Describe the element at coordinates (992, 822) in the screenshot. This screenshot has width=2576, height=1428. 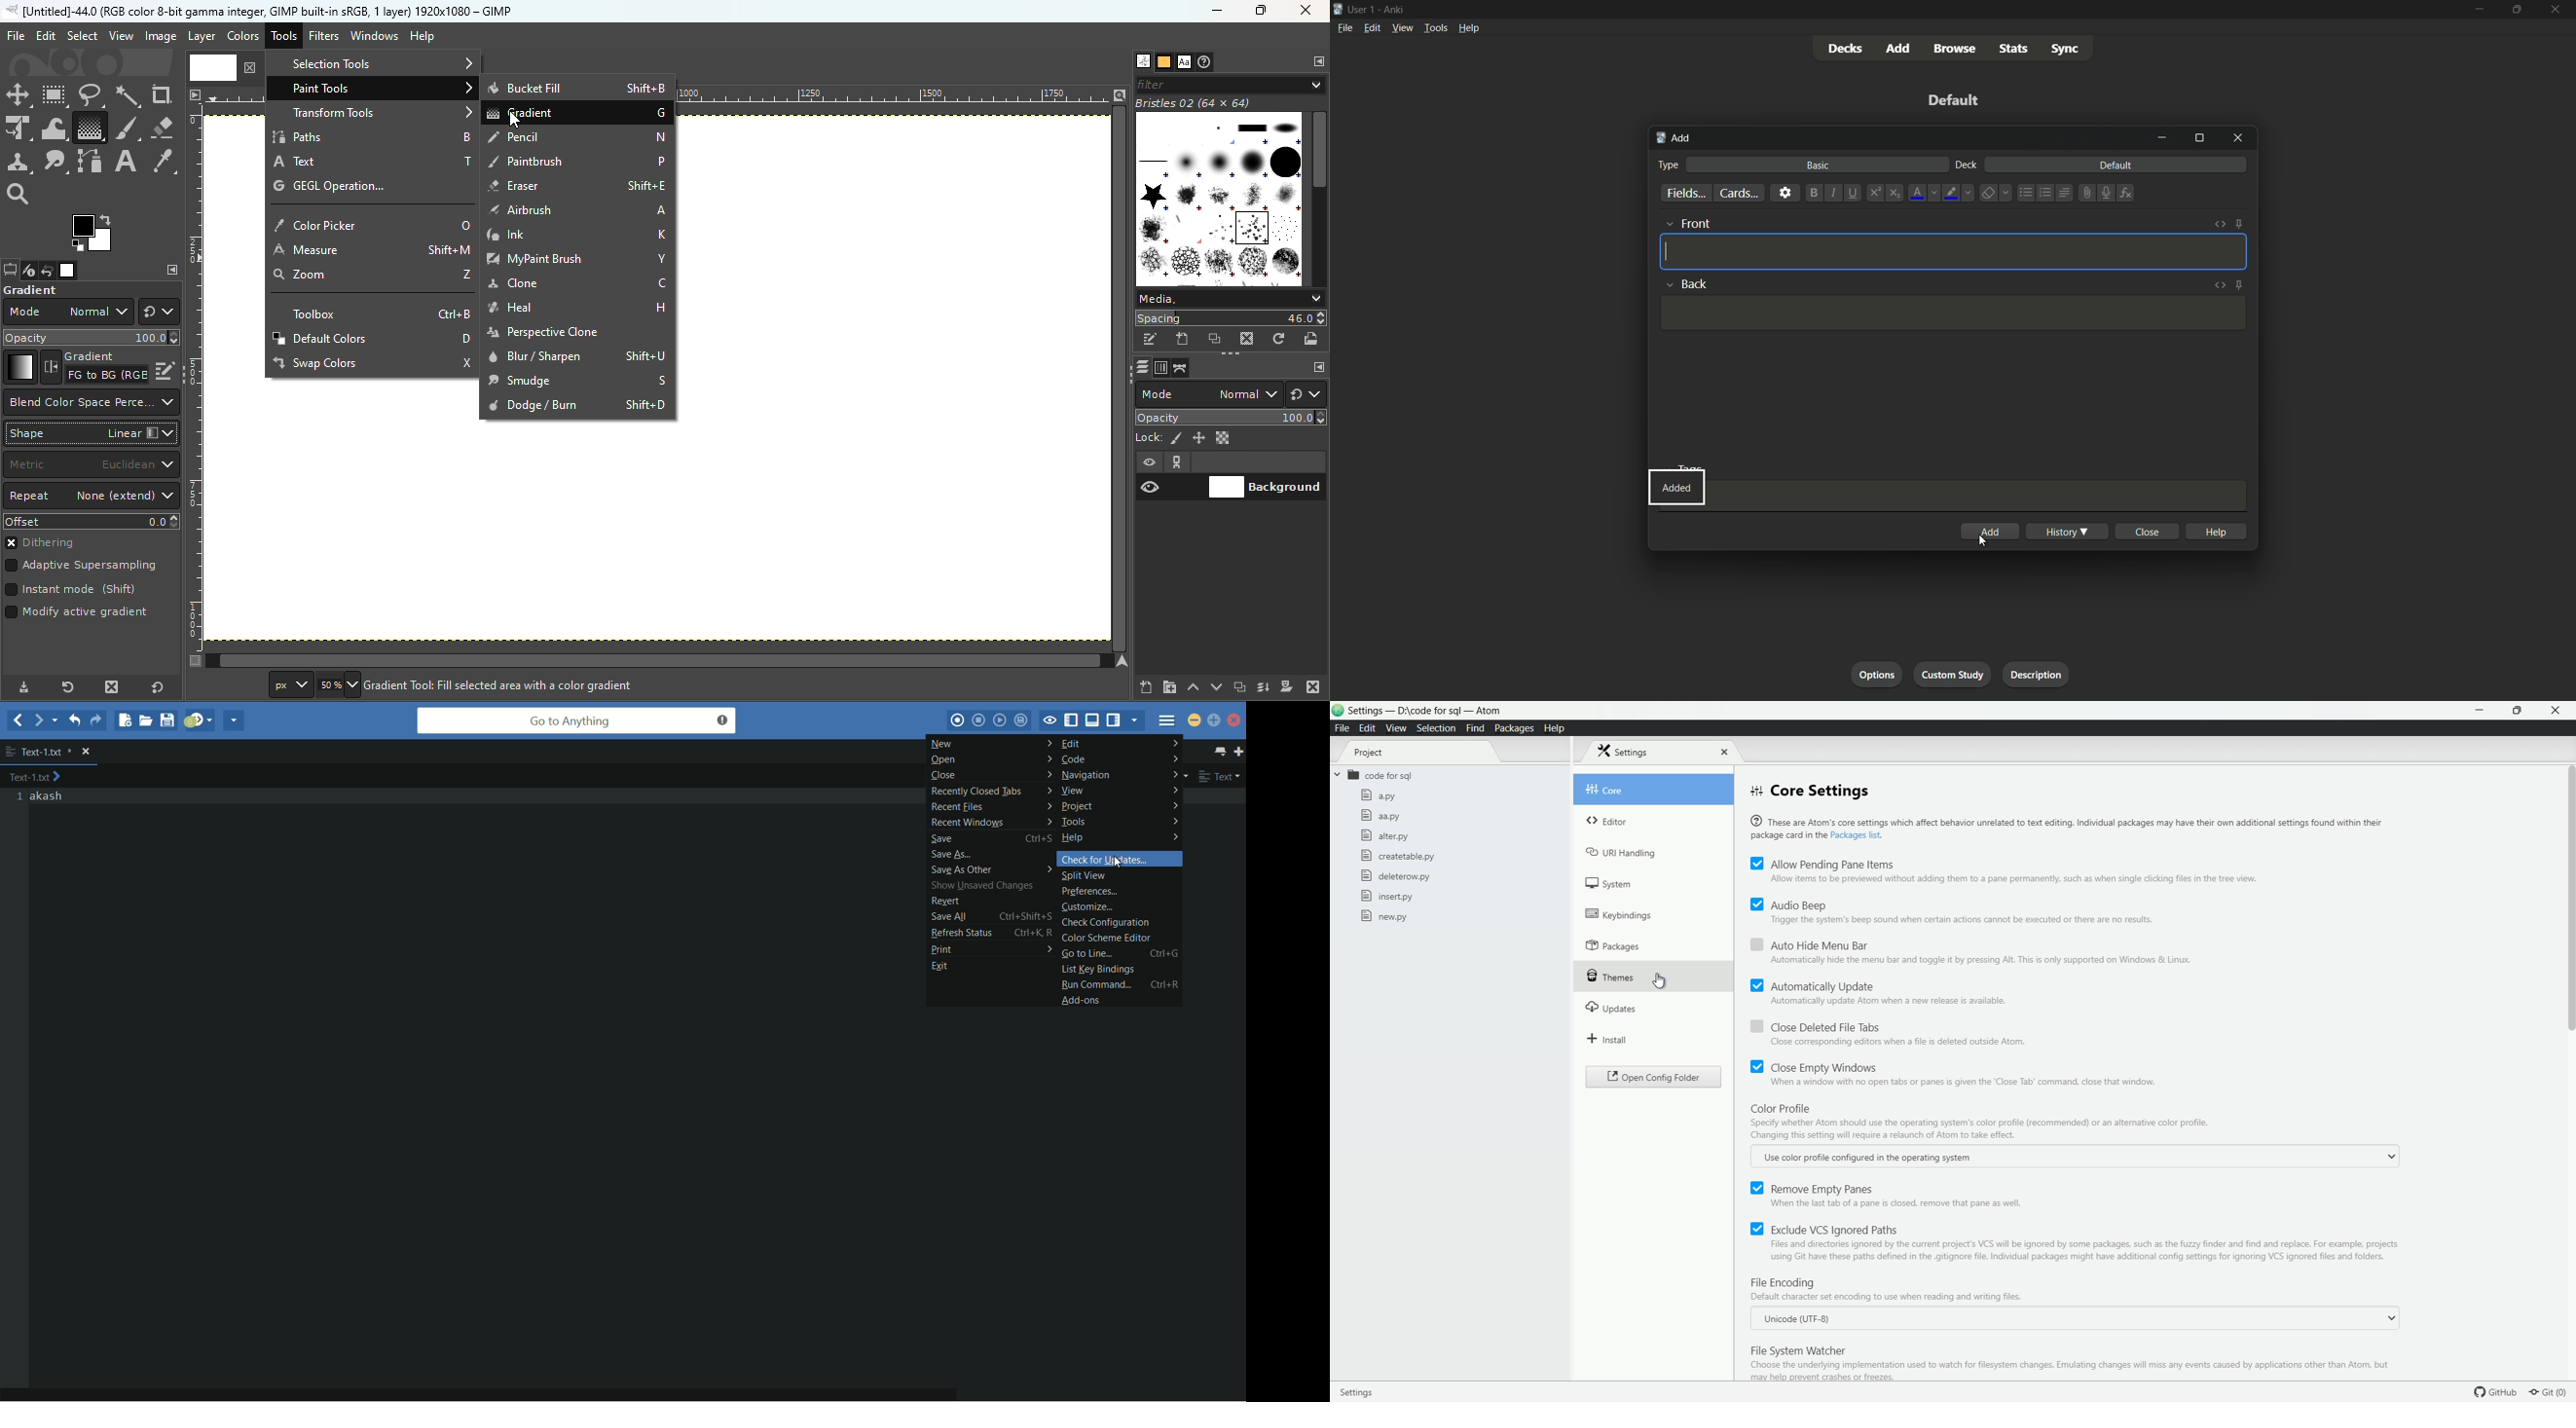
I see `recent windows` at that location.